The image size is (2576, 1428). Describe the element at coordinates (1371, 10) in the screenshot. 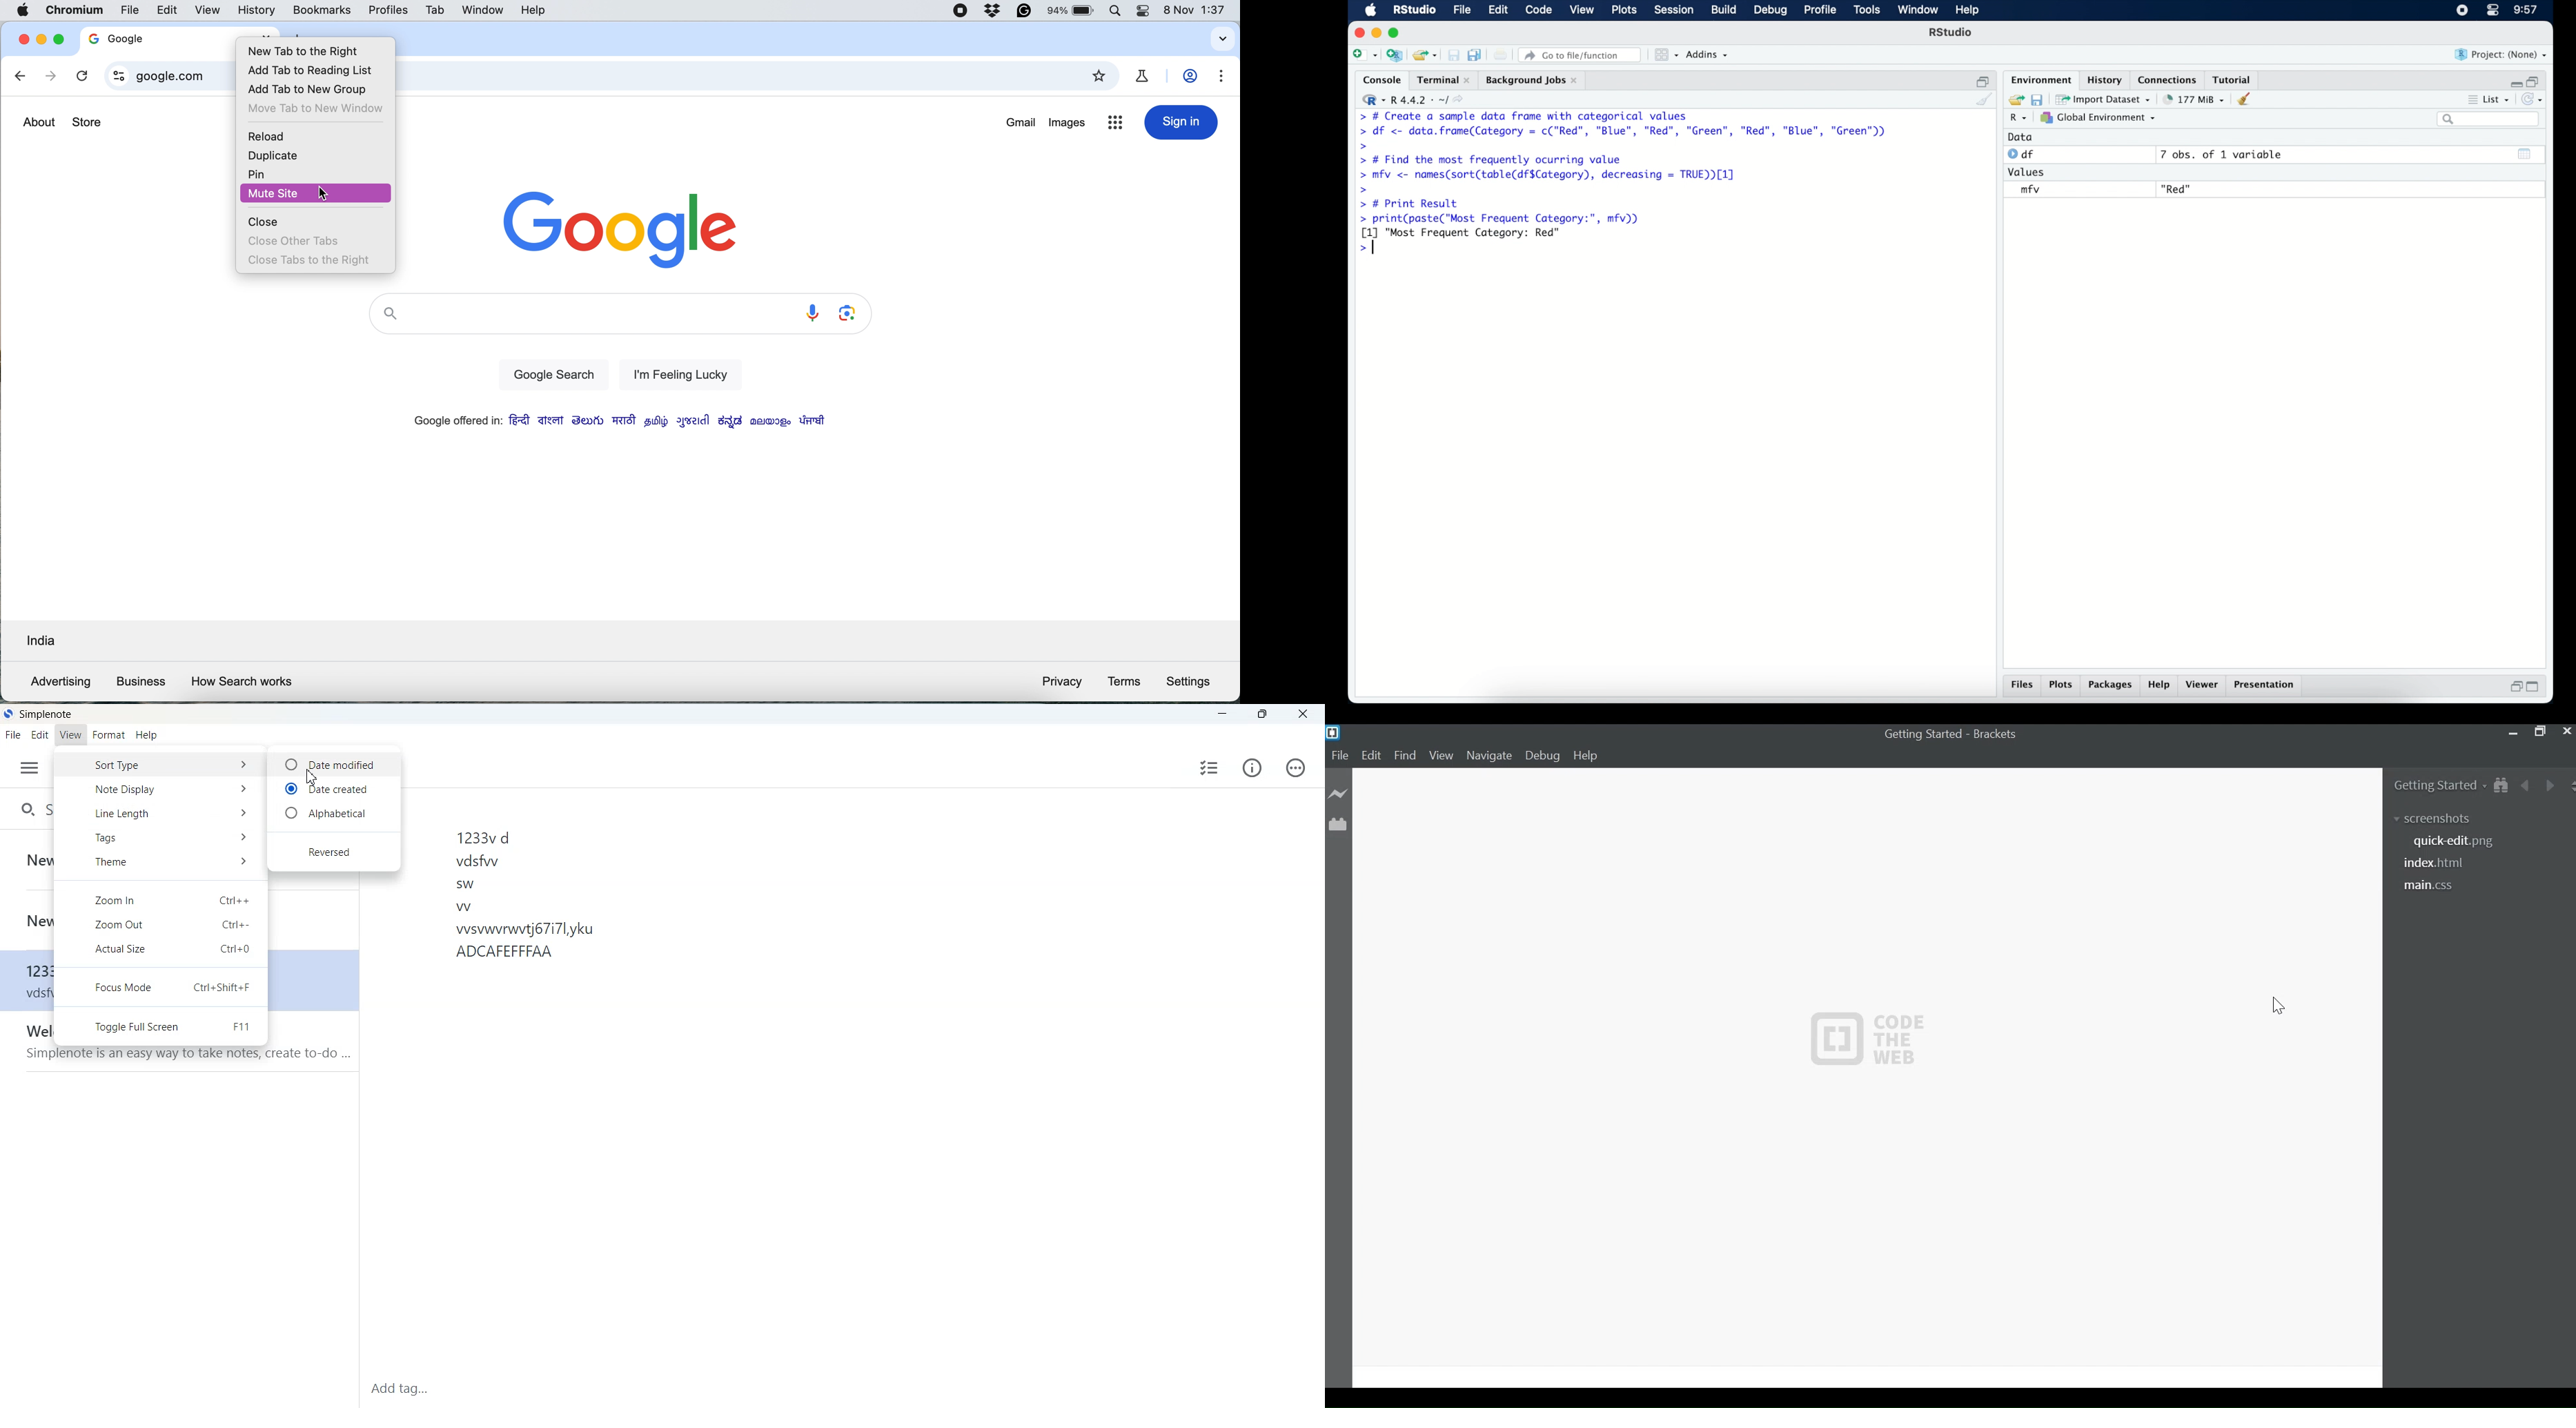

I see `macOS ` at that location.